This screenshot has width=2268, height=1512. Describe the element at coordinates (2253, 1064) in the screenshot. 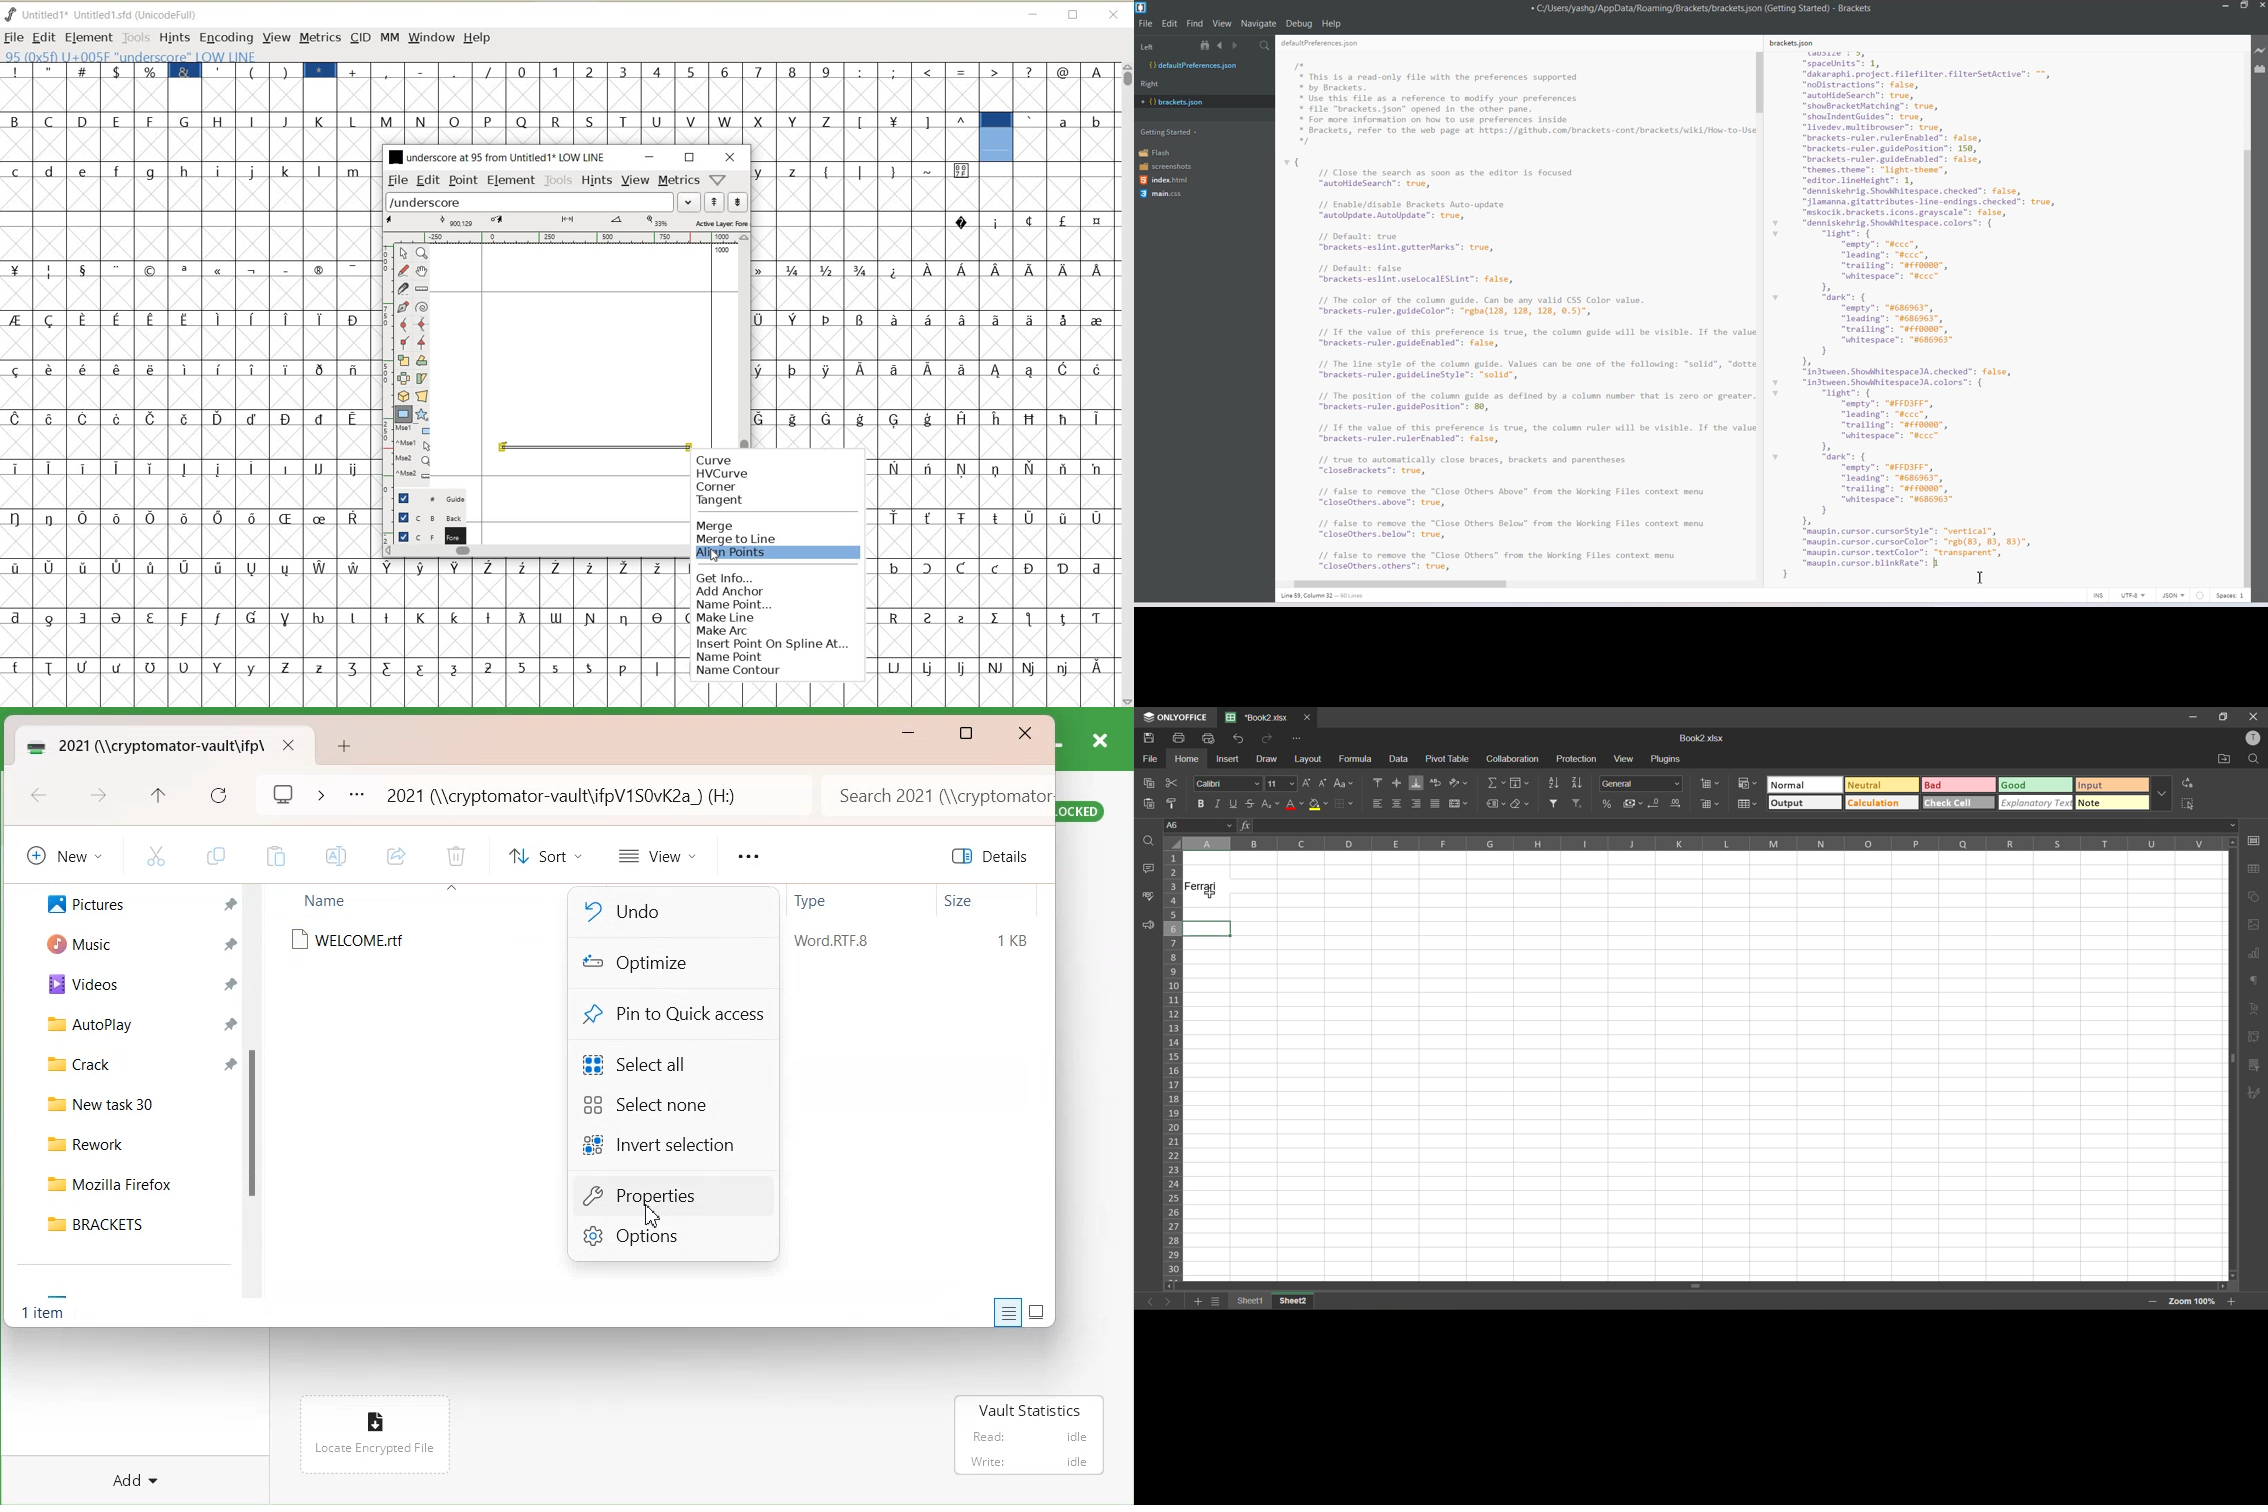

I see `slicer` at that location.